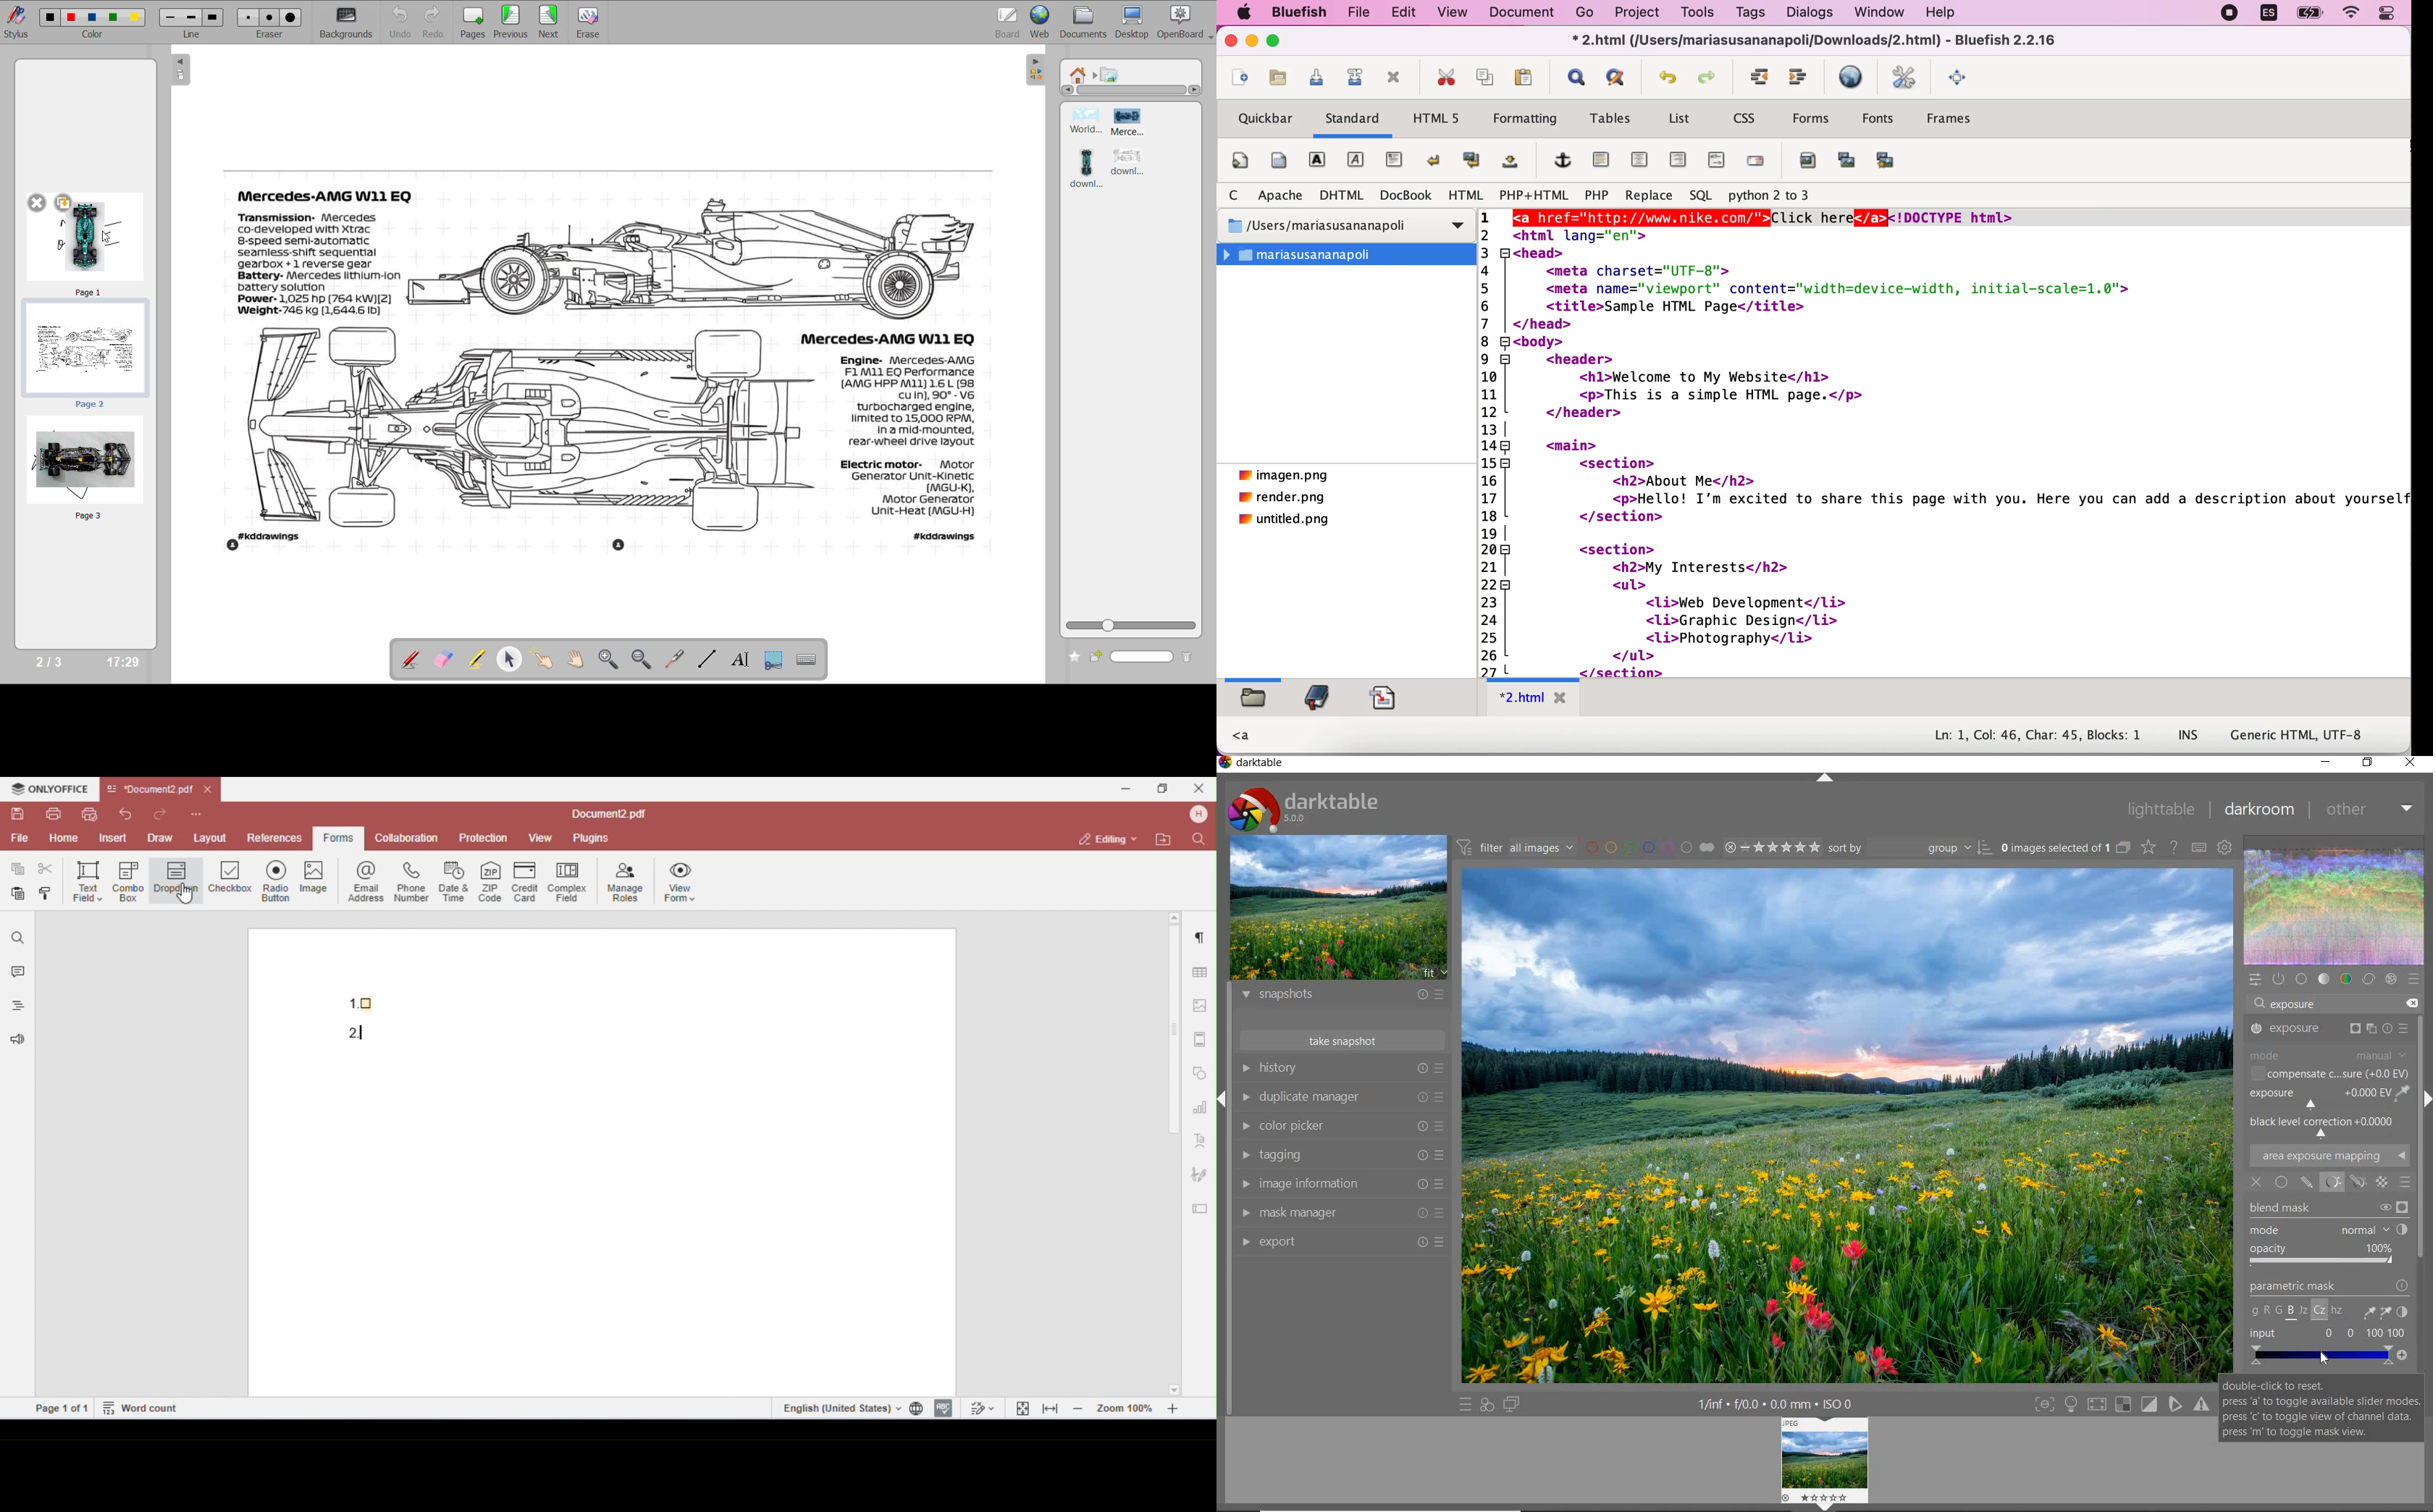 This screenshot has height=1512, width=2436. Describe the element at coordinates (2329, 1301) in the screenshot. I see `parametric mask` at that location.